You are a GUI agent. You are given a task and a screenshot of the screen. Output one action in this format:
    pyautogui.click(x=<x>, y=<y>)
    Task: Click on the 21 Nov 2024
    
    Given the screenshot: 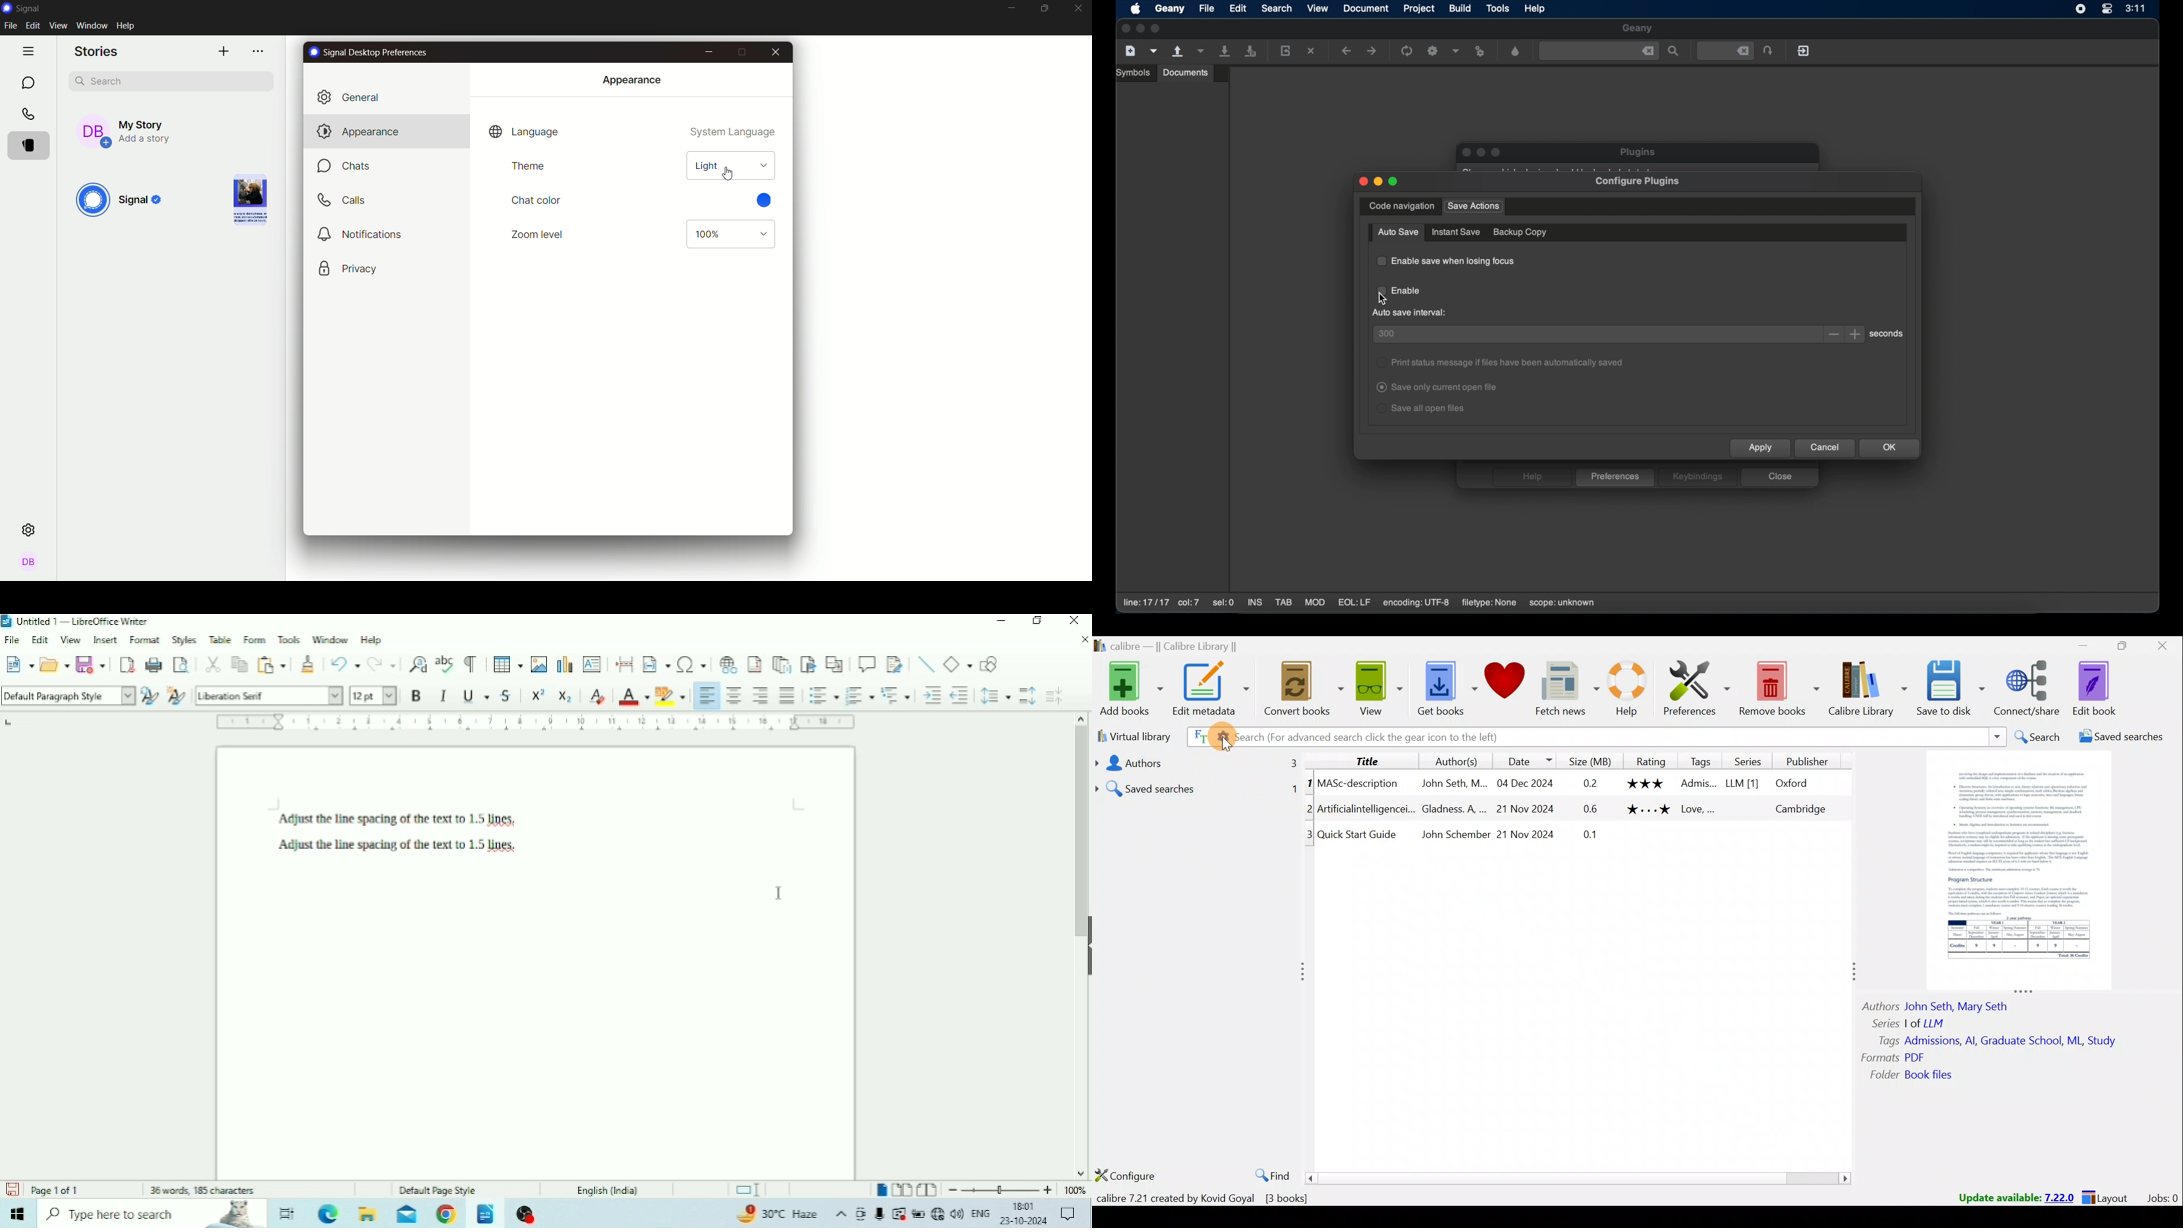 What is the action you would take?
    pyautogui.click(x=1529, y=809)
    